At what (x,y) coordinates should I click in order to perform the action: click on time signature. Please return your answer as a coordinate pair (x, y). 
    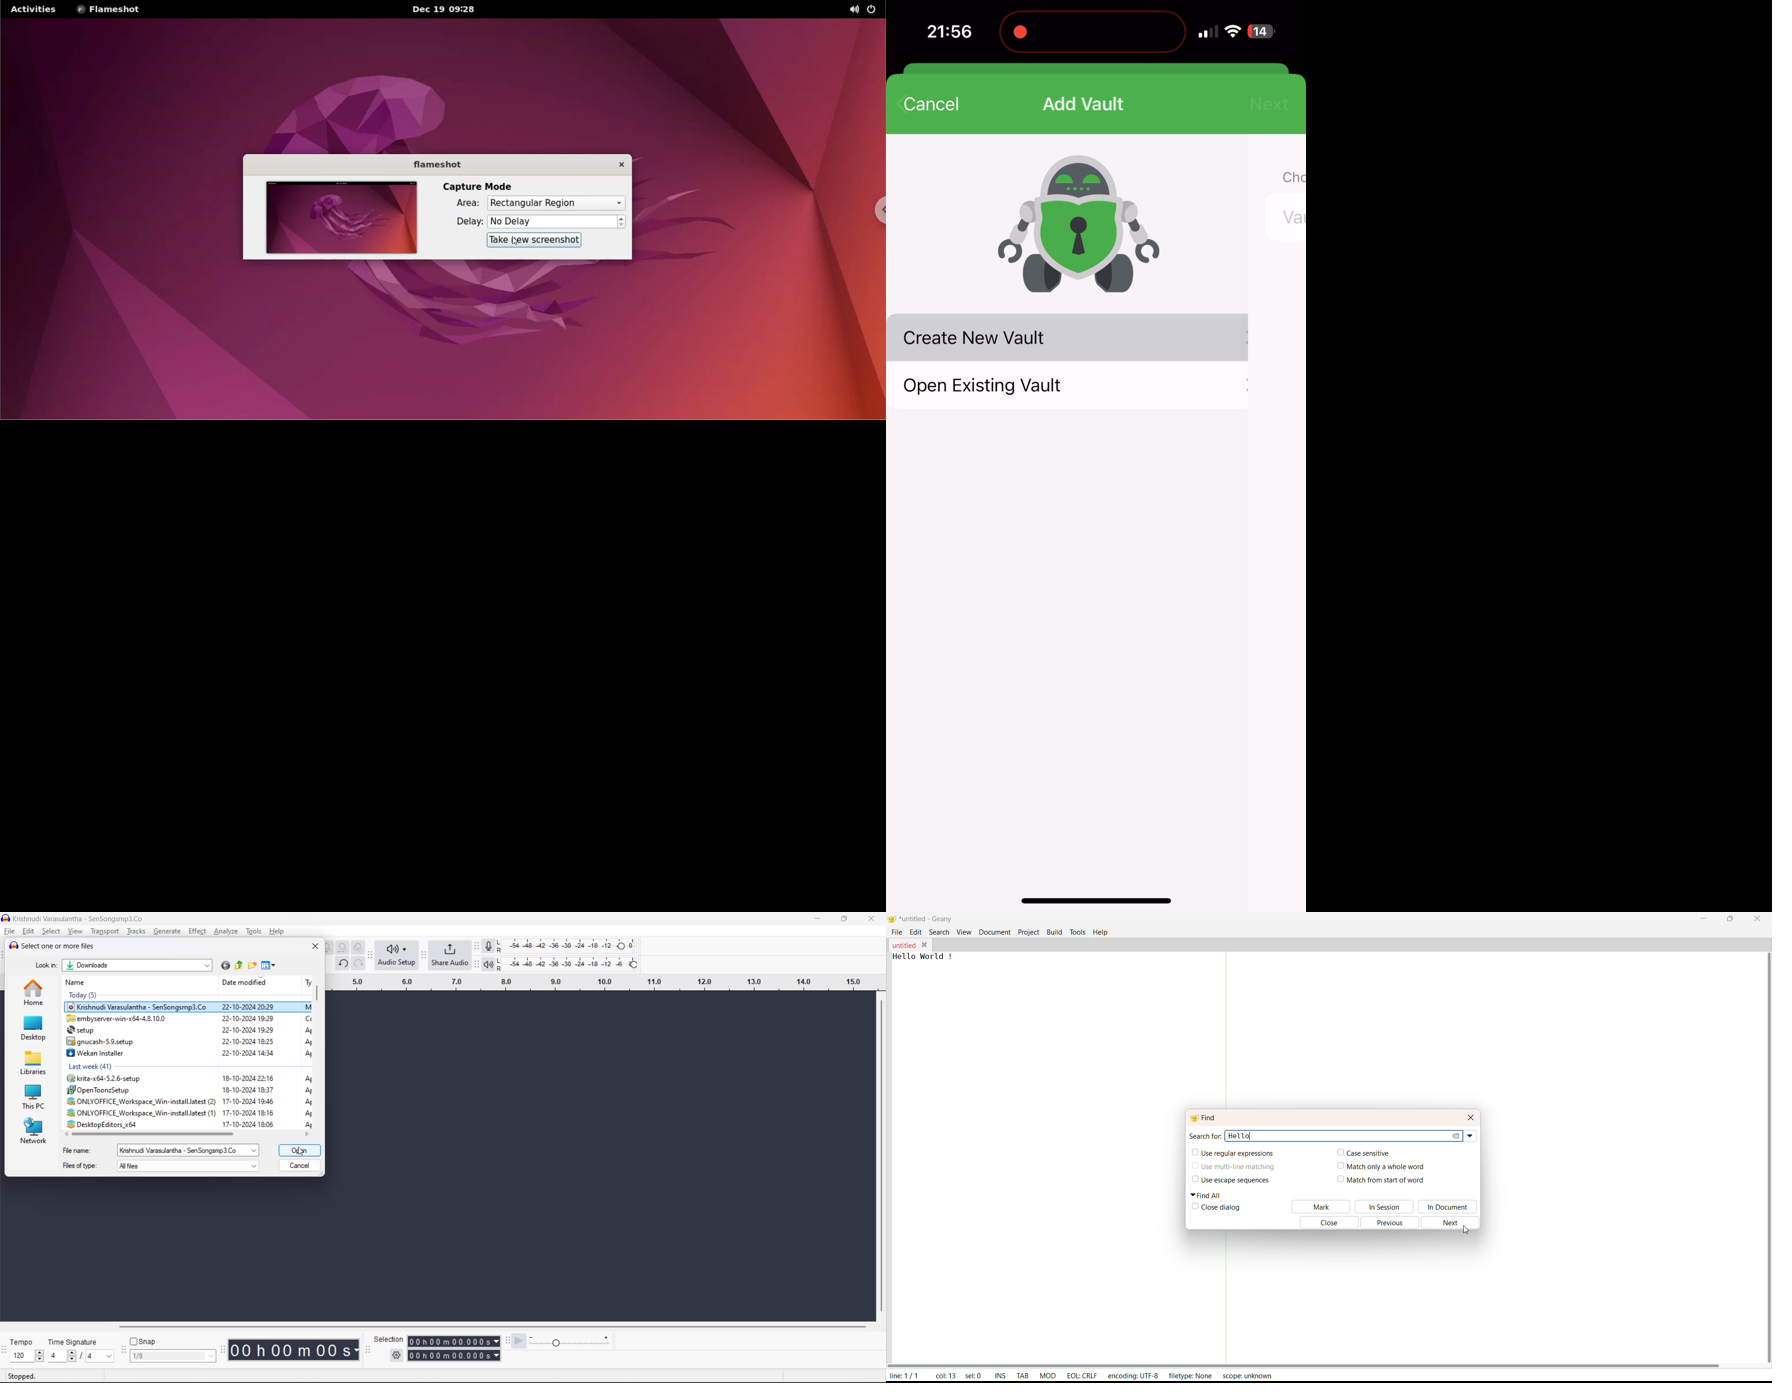
    Looking at the image, I should click on (76, 1343).